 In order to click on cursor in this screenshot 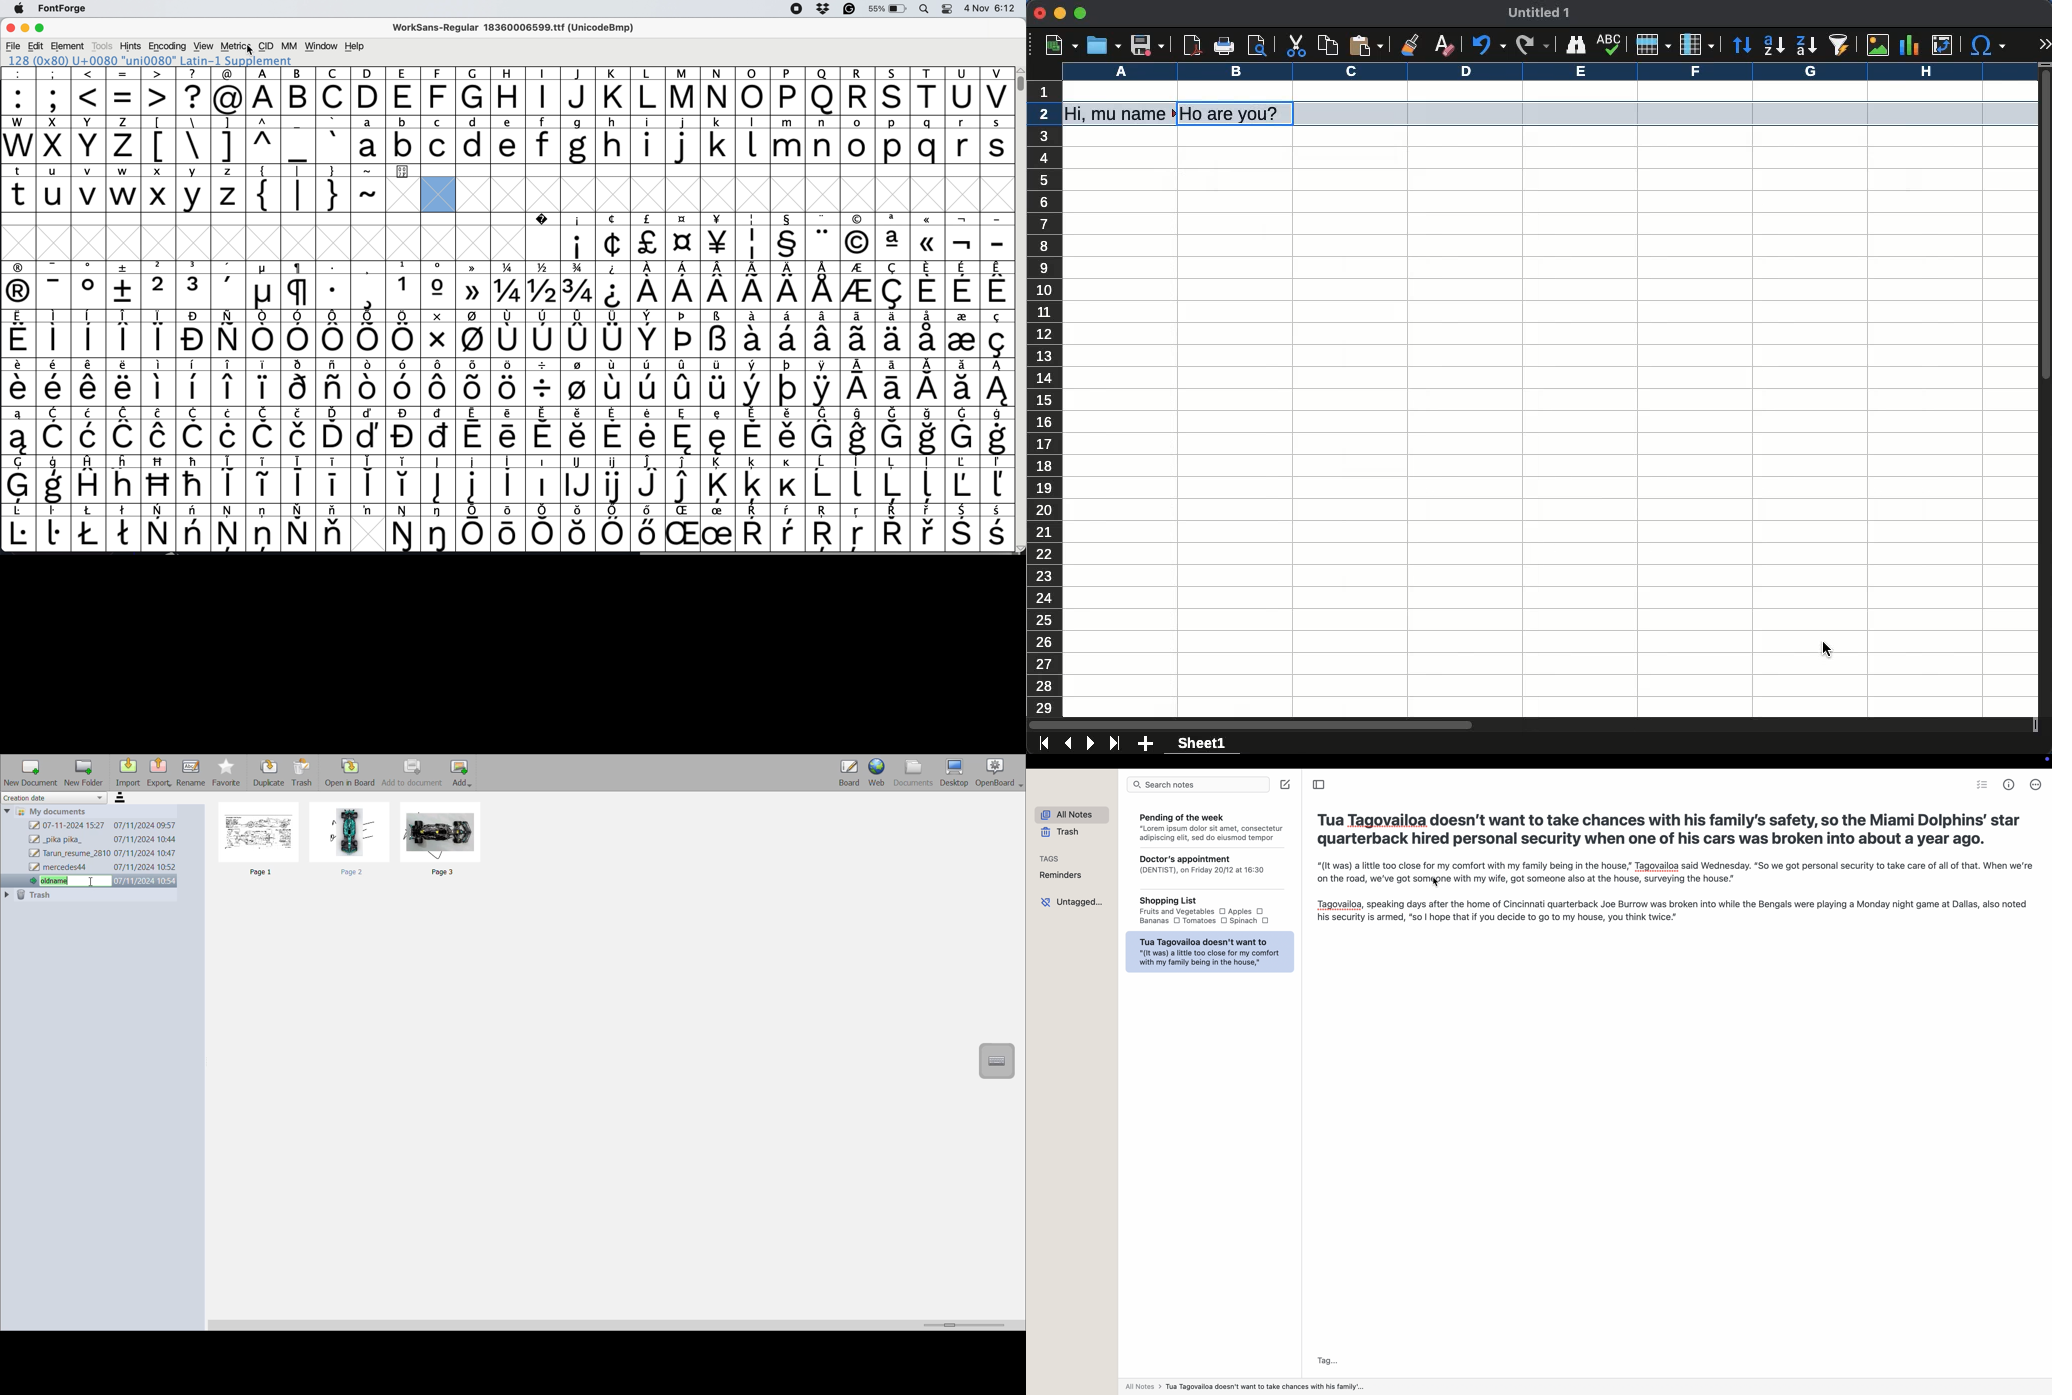, I will do `click(1436, 884)`.